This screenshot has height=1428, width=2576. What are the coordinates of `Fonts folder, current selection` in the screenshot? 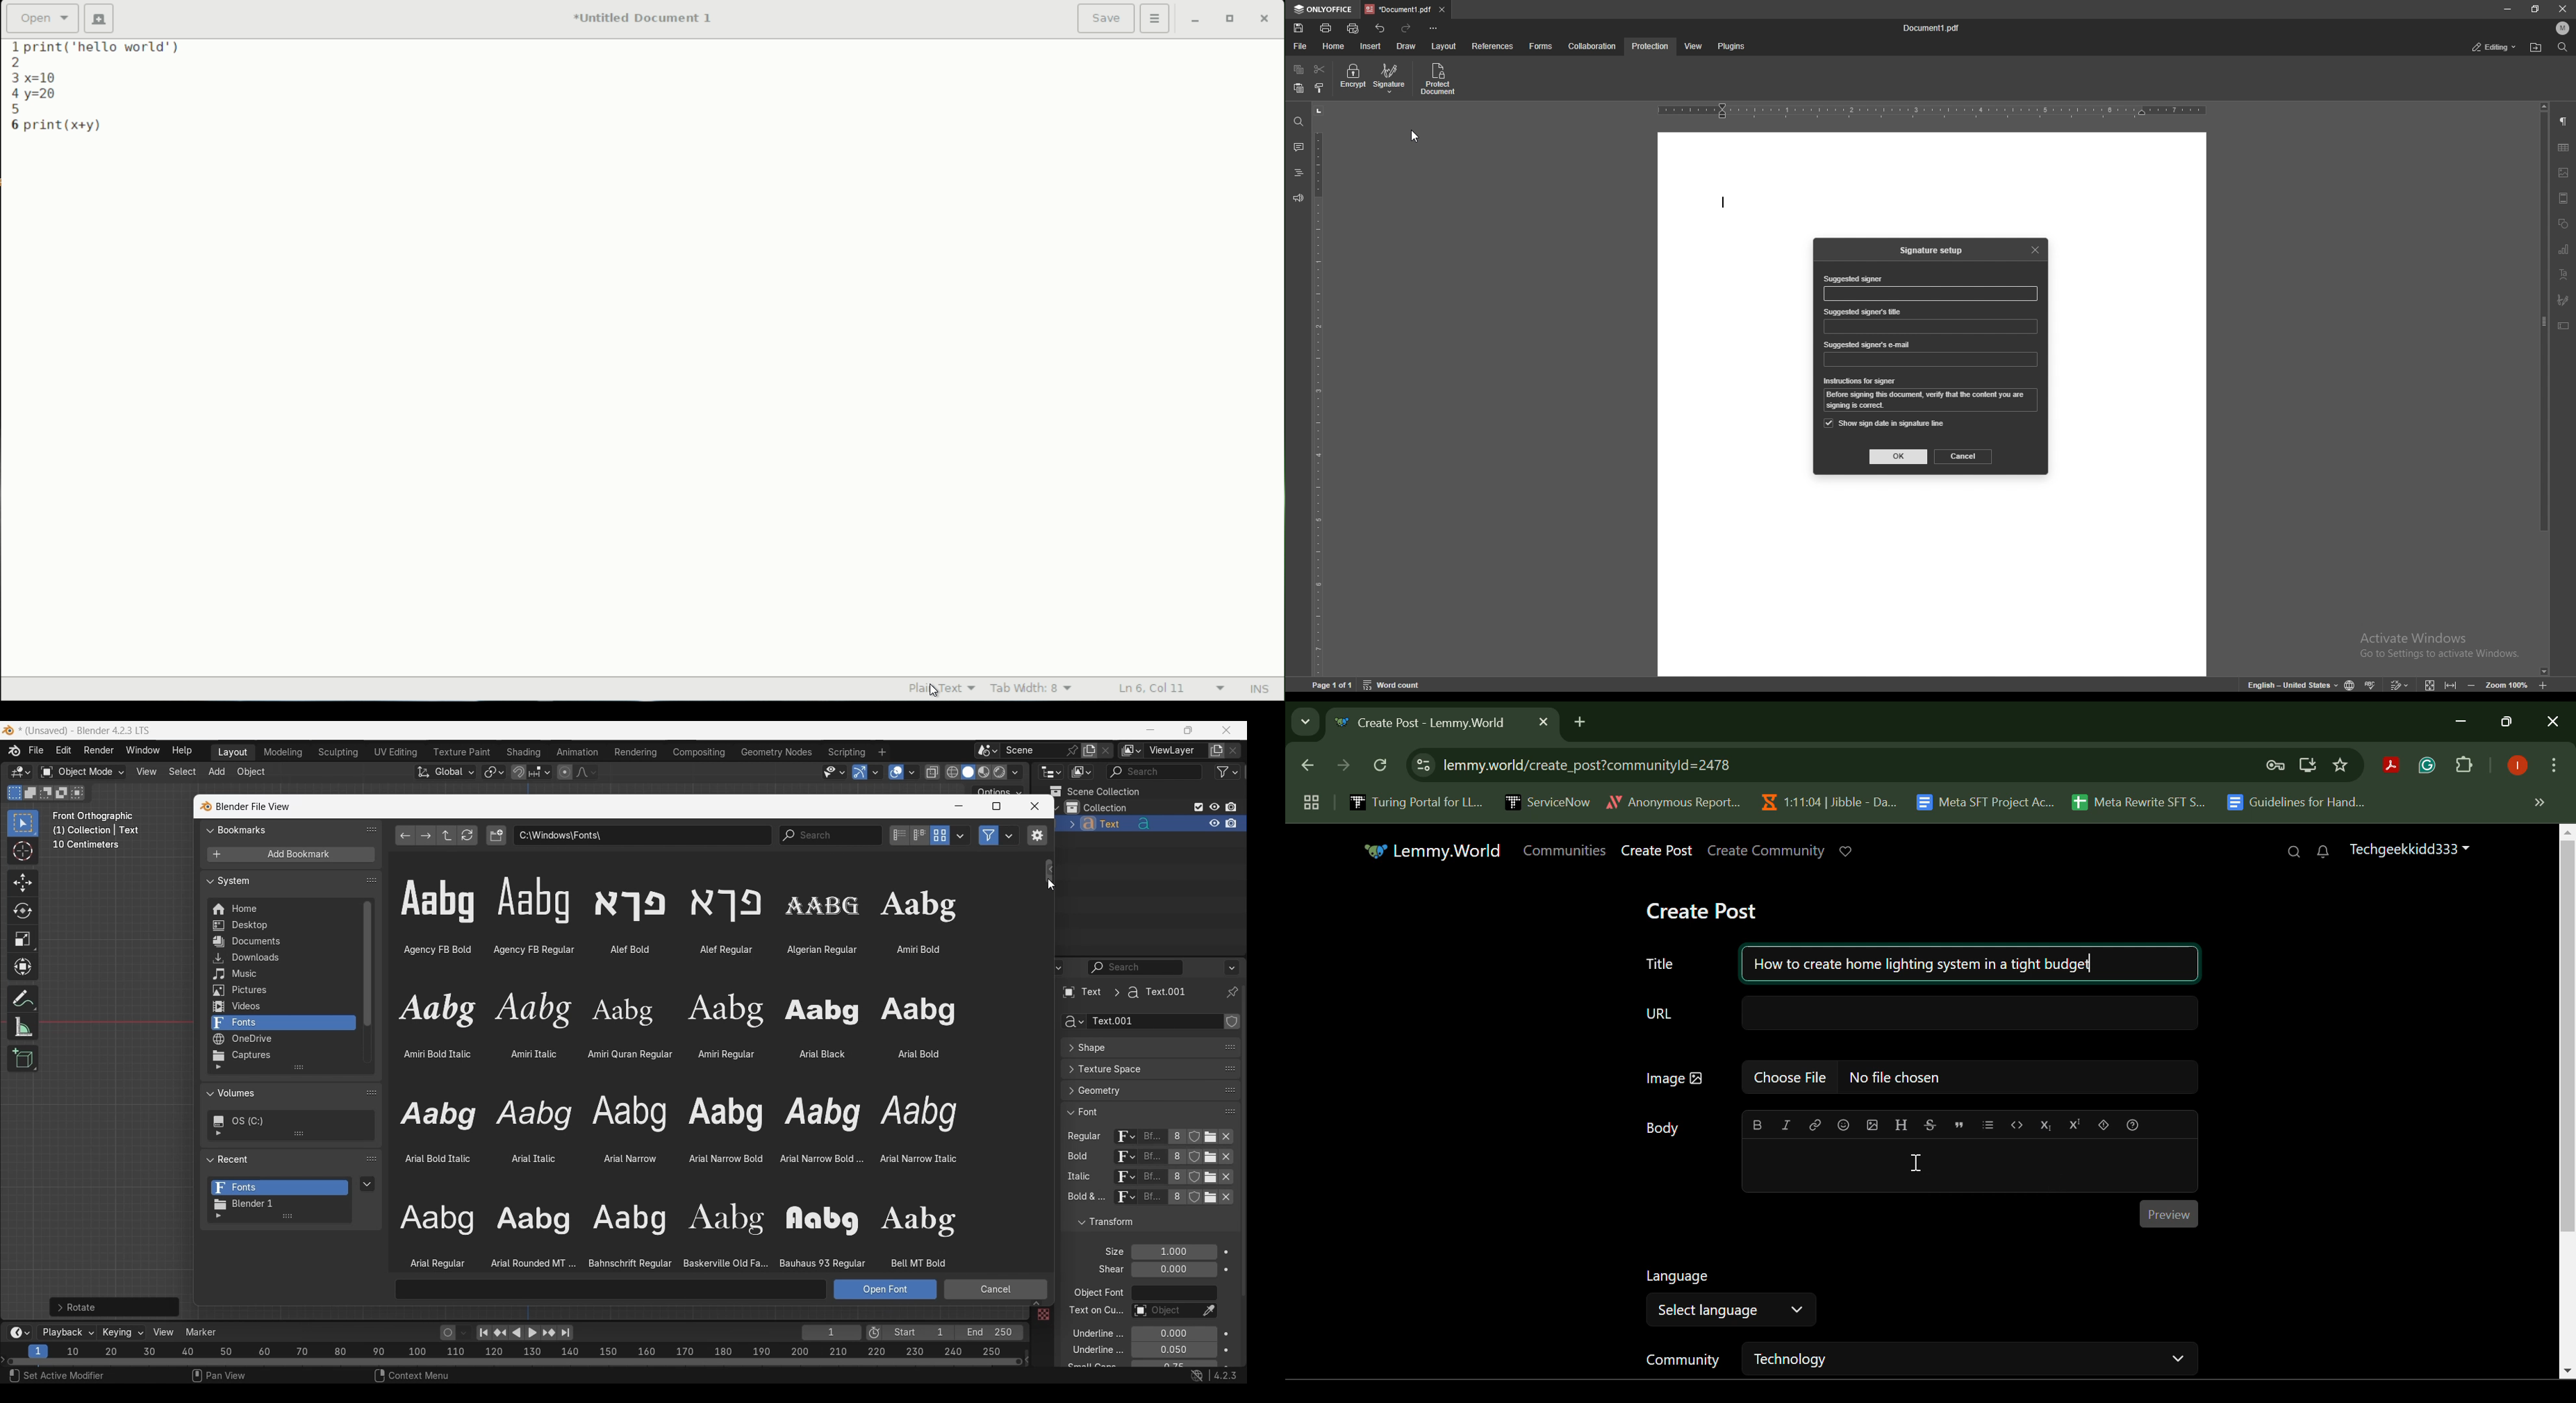 It's located at (283, 1023).